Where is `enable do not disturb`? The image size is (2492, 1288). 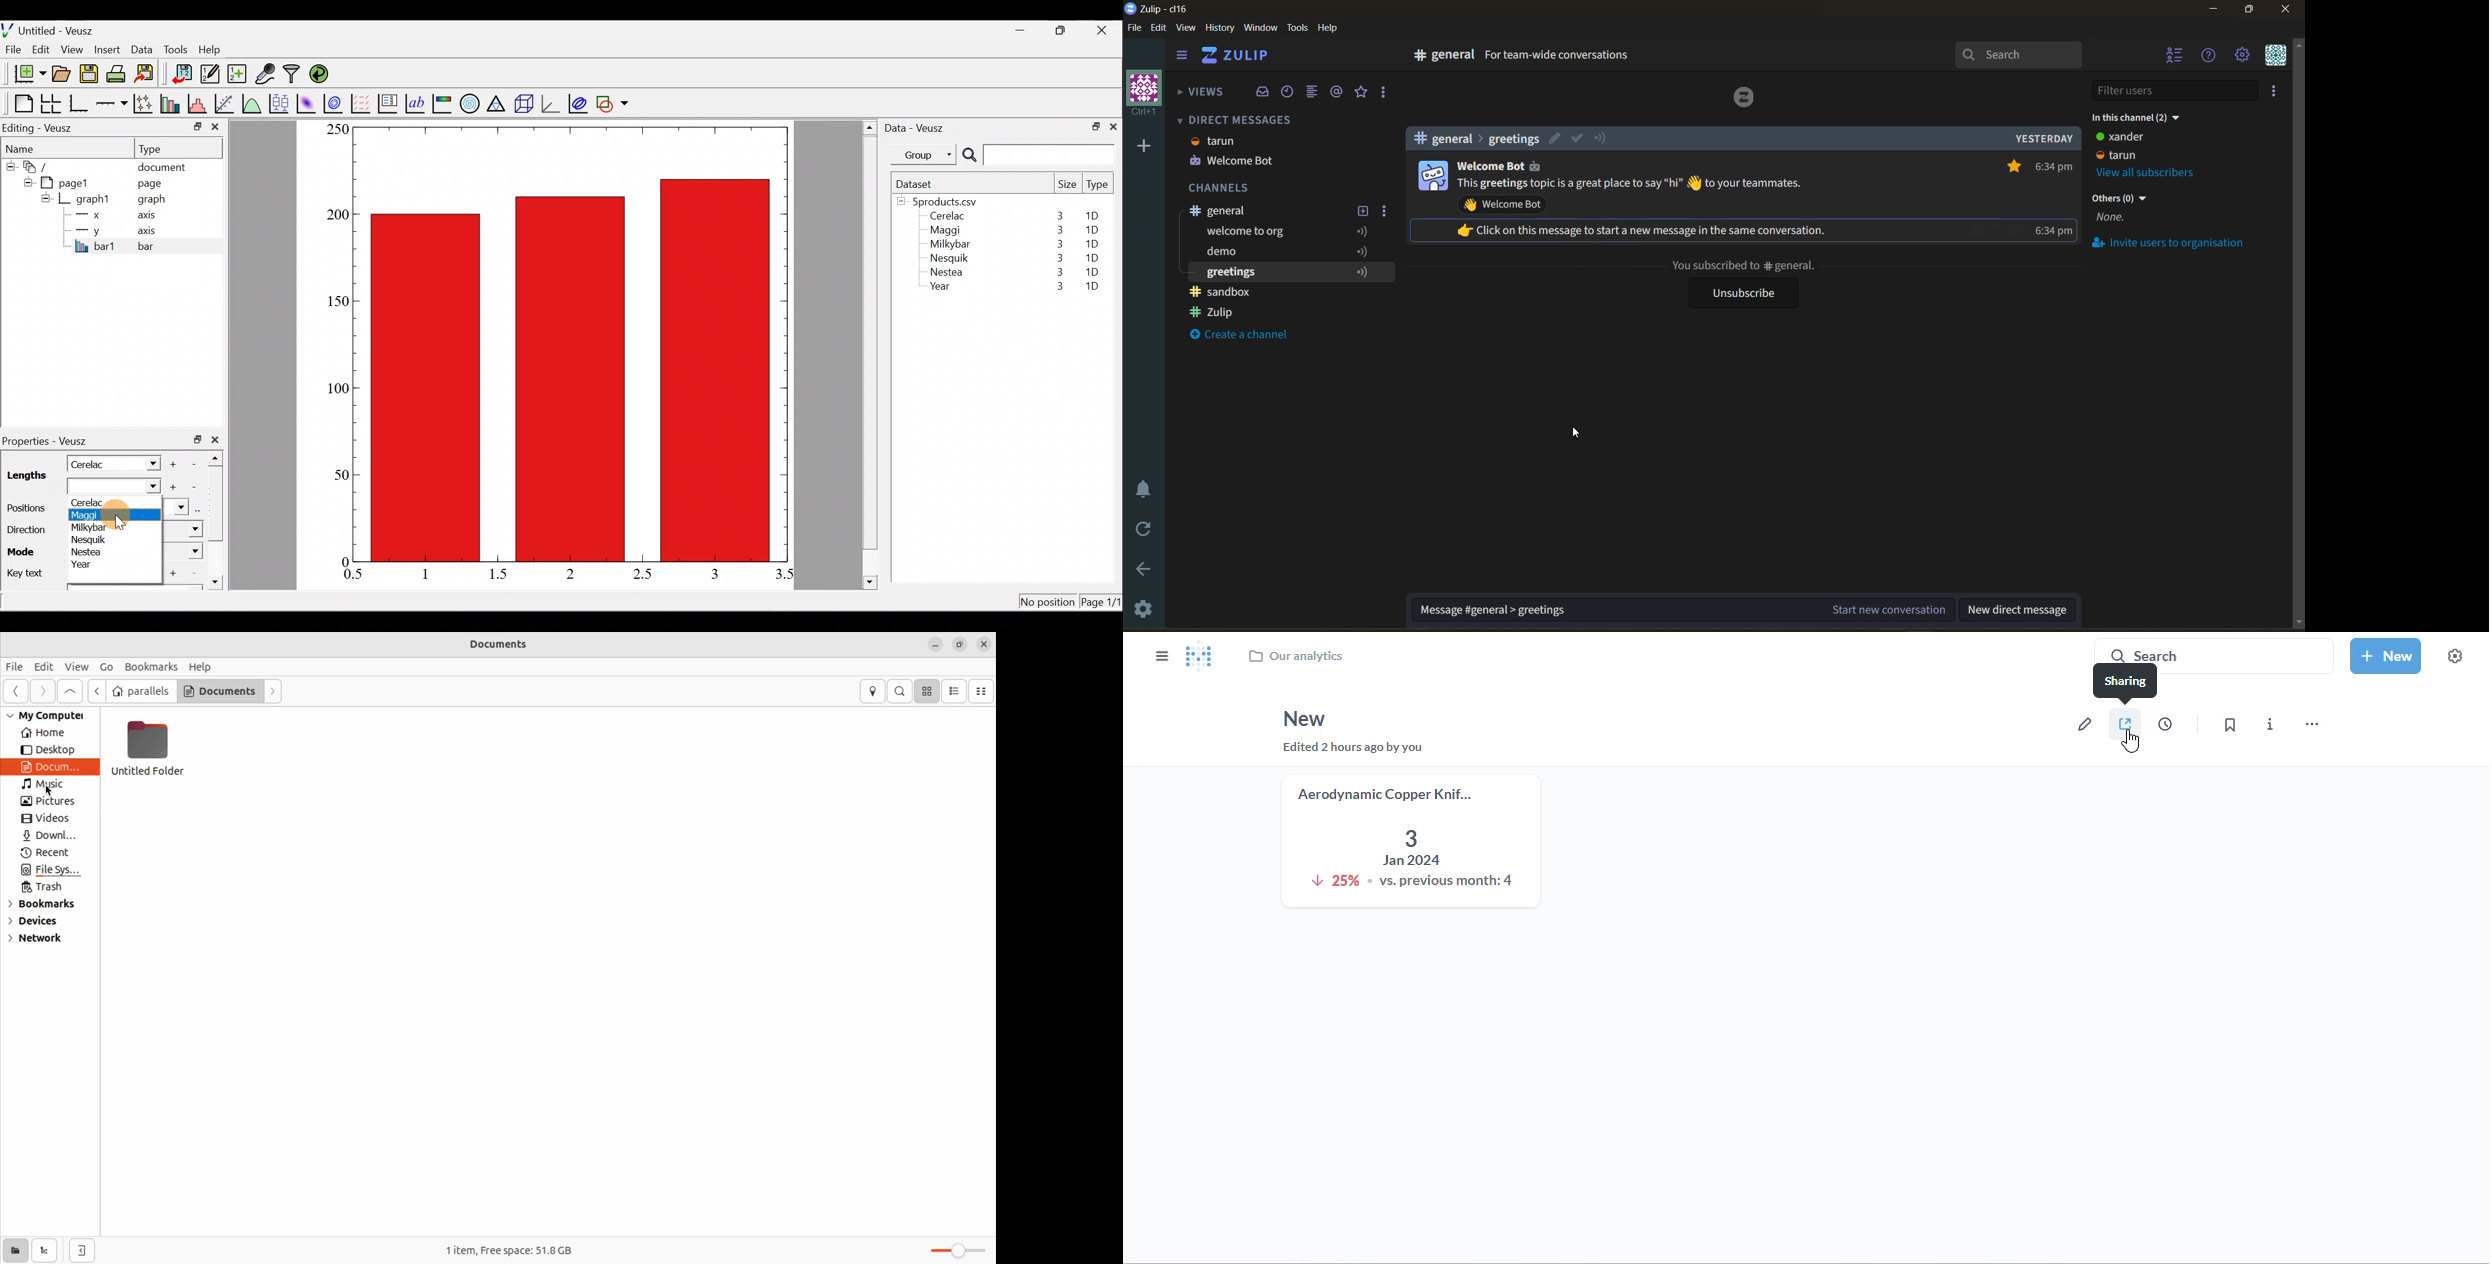
enable do not disturb is located at coordinates (1140, 489).